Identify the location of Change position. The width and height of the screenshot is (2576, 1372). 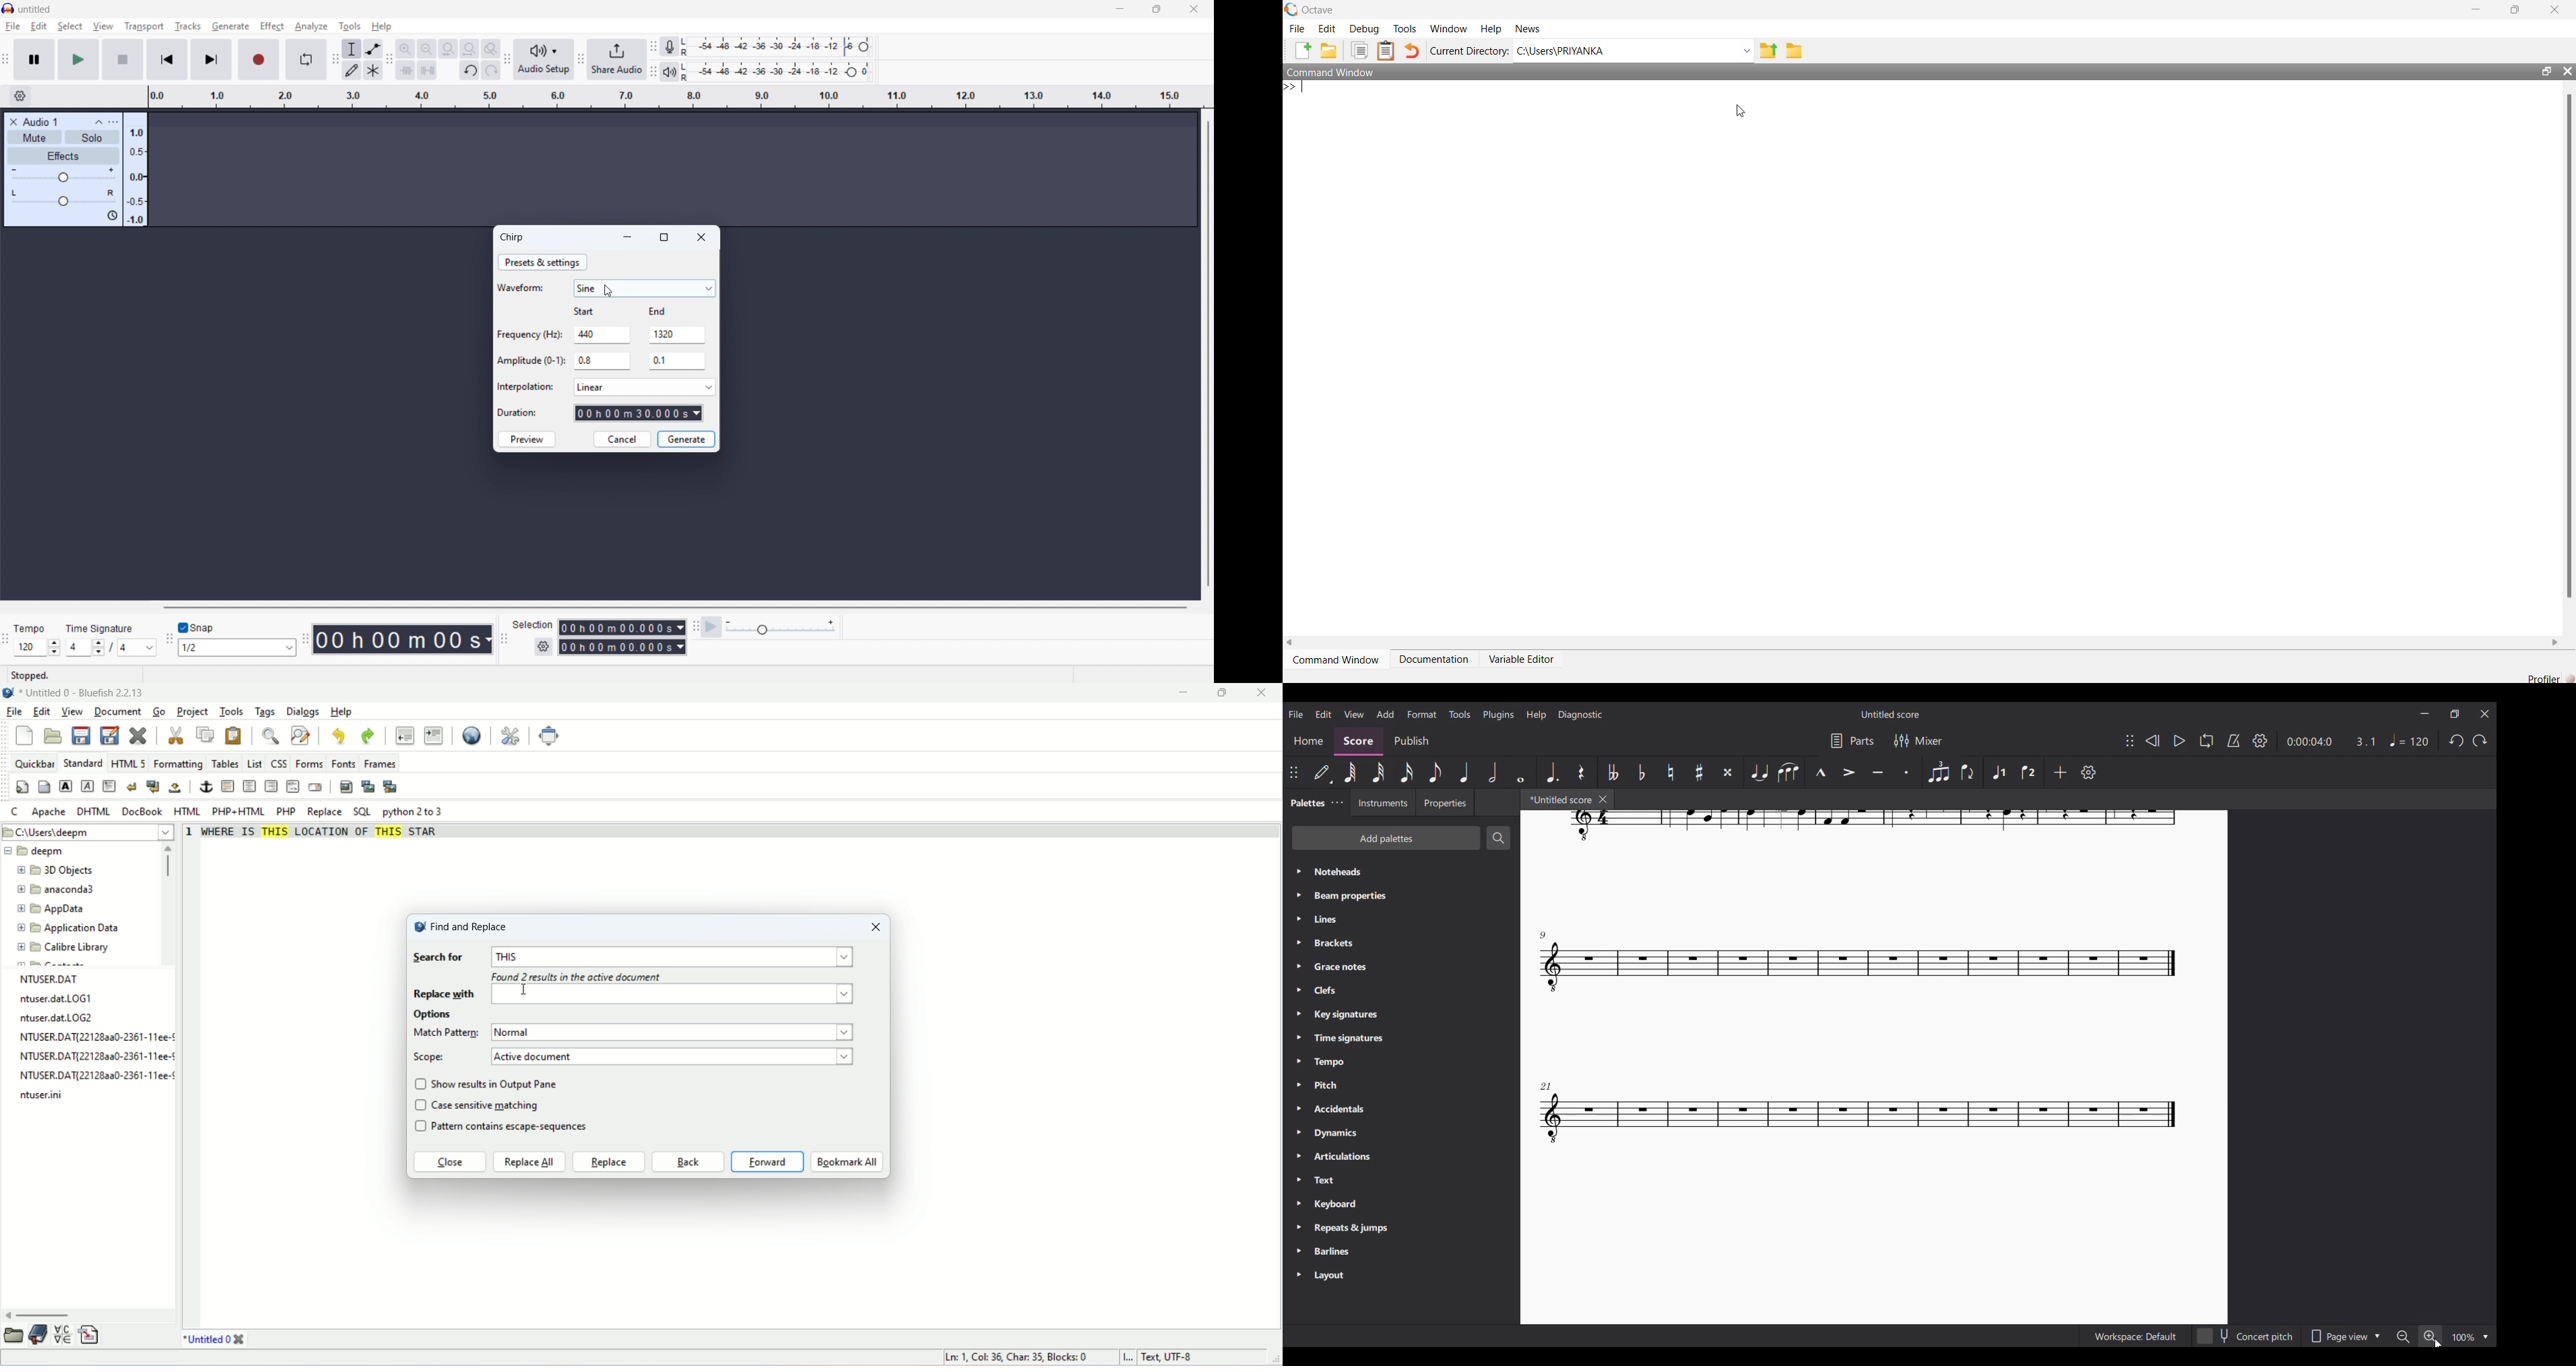
(2130, 741).